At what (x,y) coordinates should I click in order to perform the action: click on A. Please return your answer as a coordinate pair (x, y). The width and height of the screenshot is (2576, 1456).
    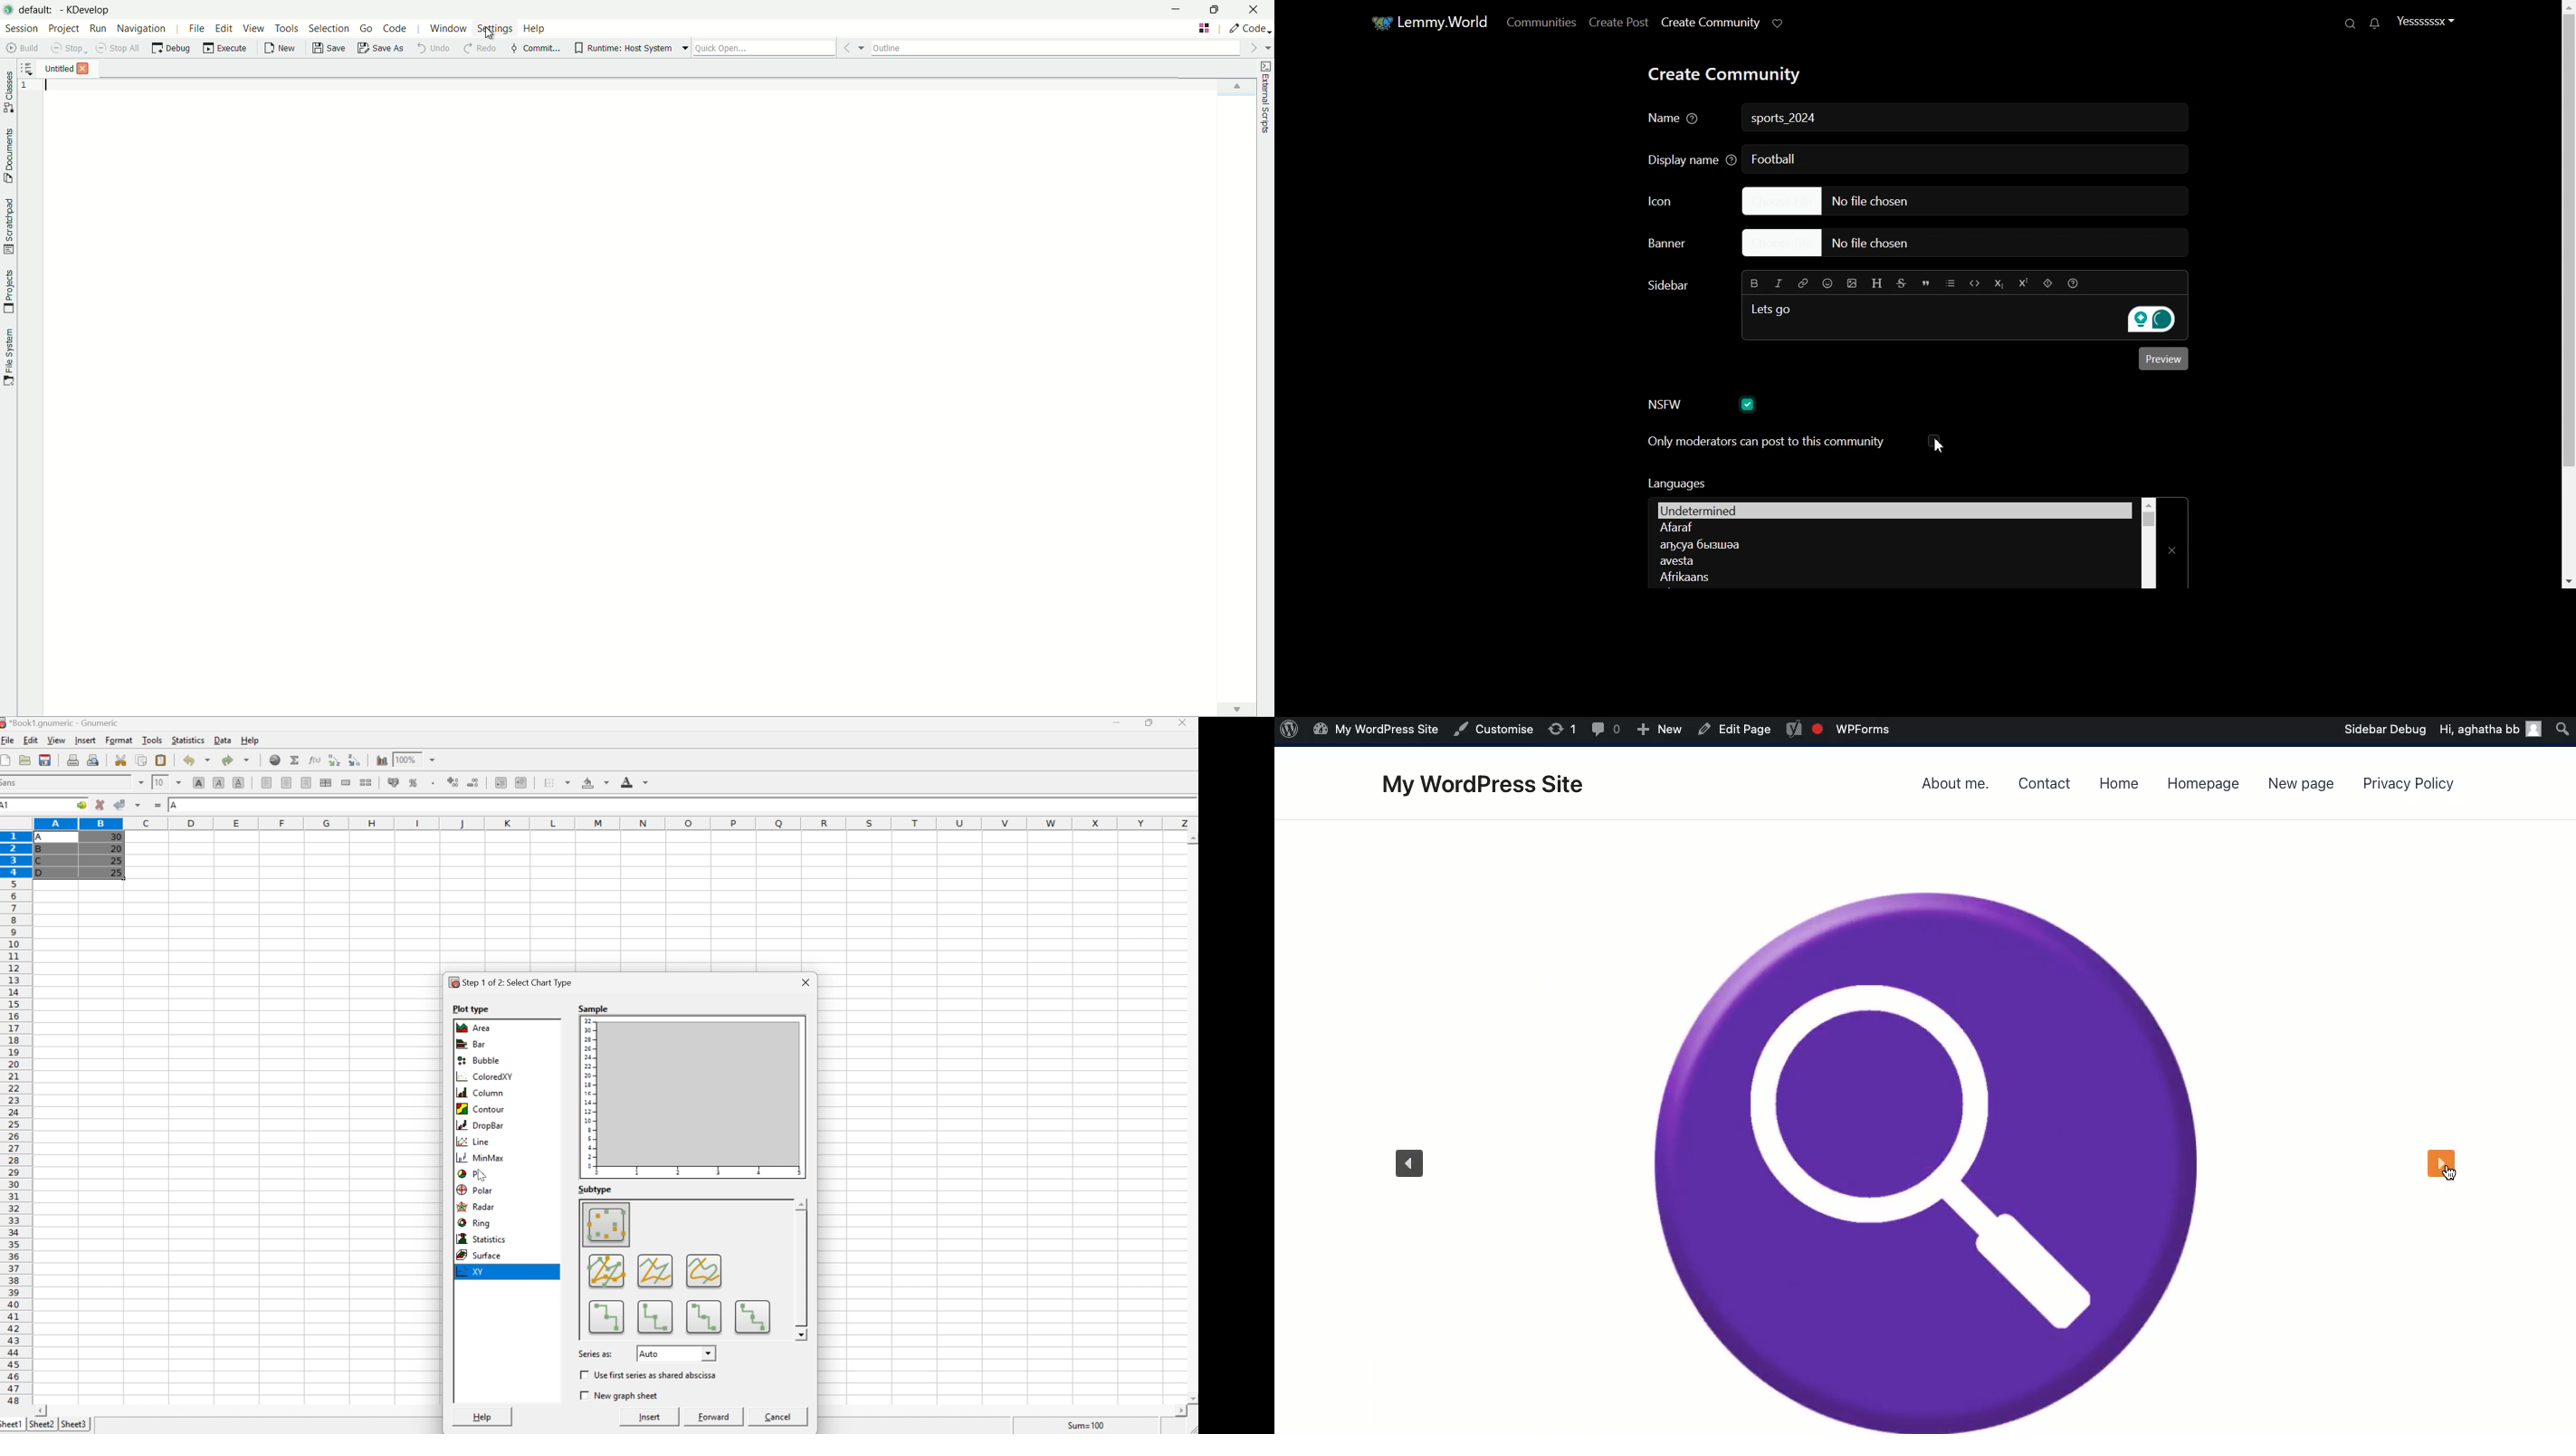
    Looking at the image, I should click on (43, 835).